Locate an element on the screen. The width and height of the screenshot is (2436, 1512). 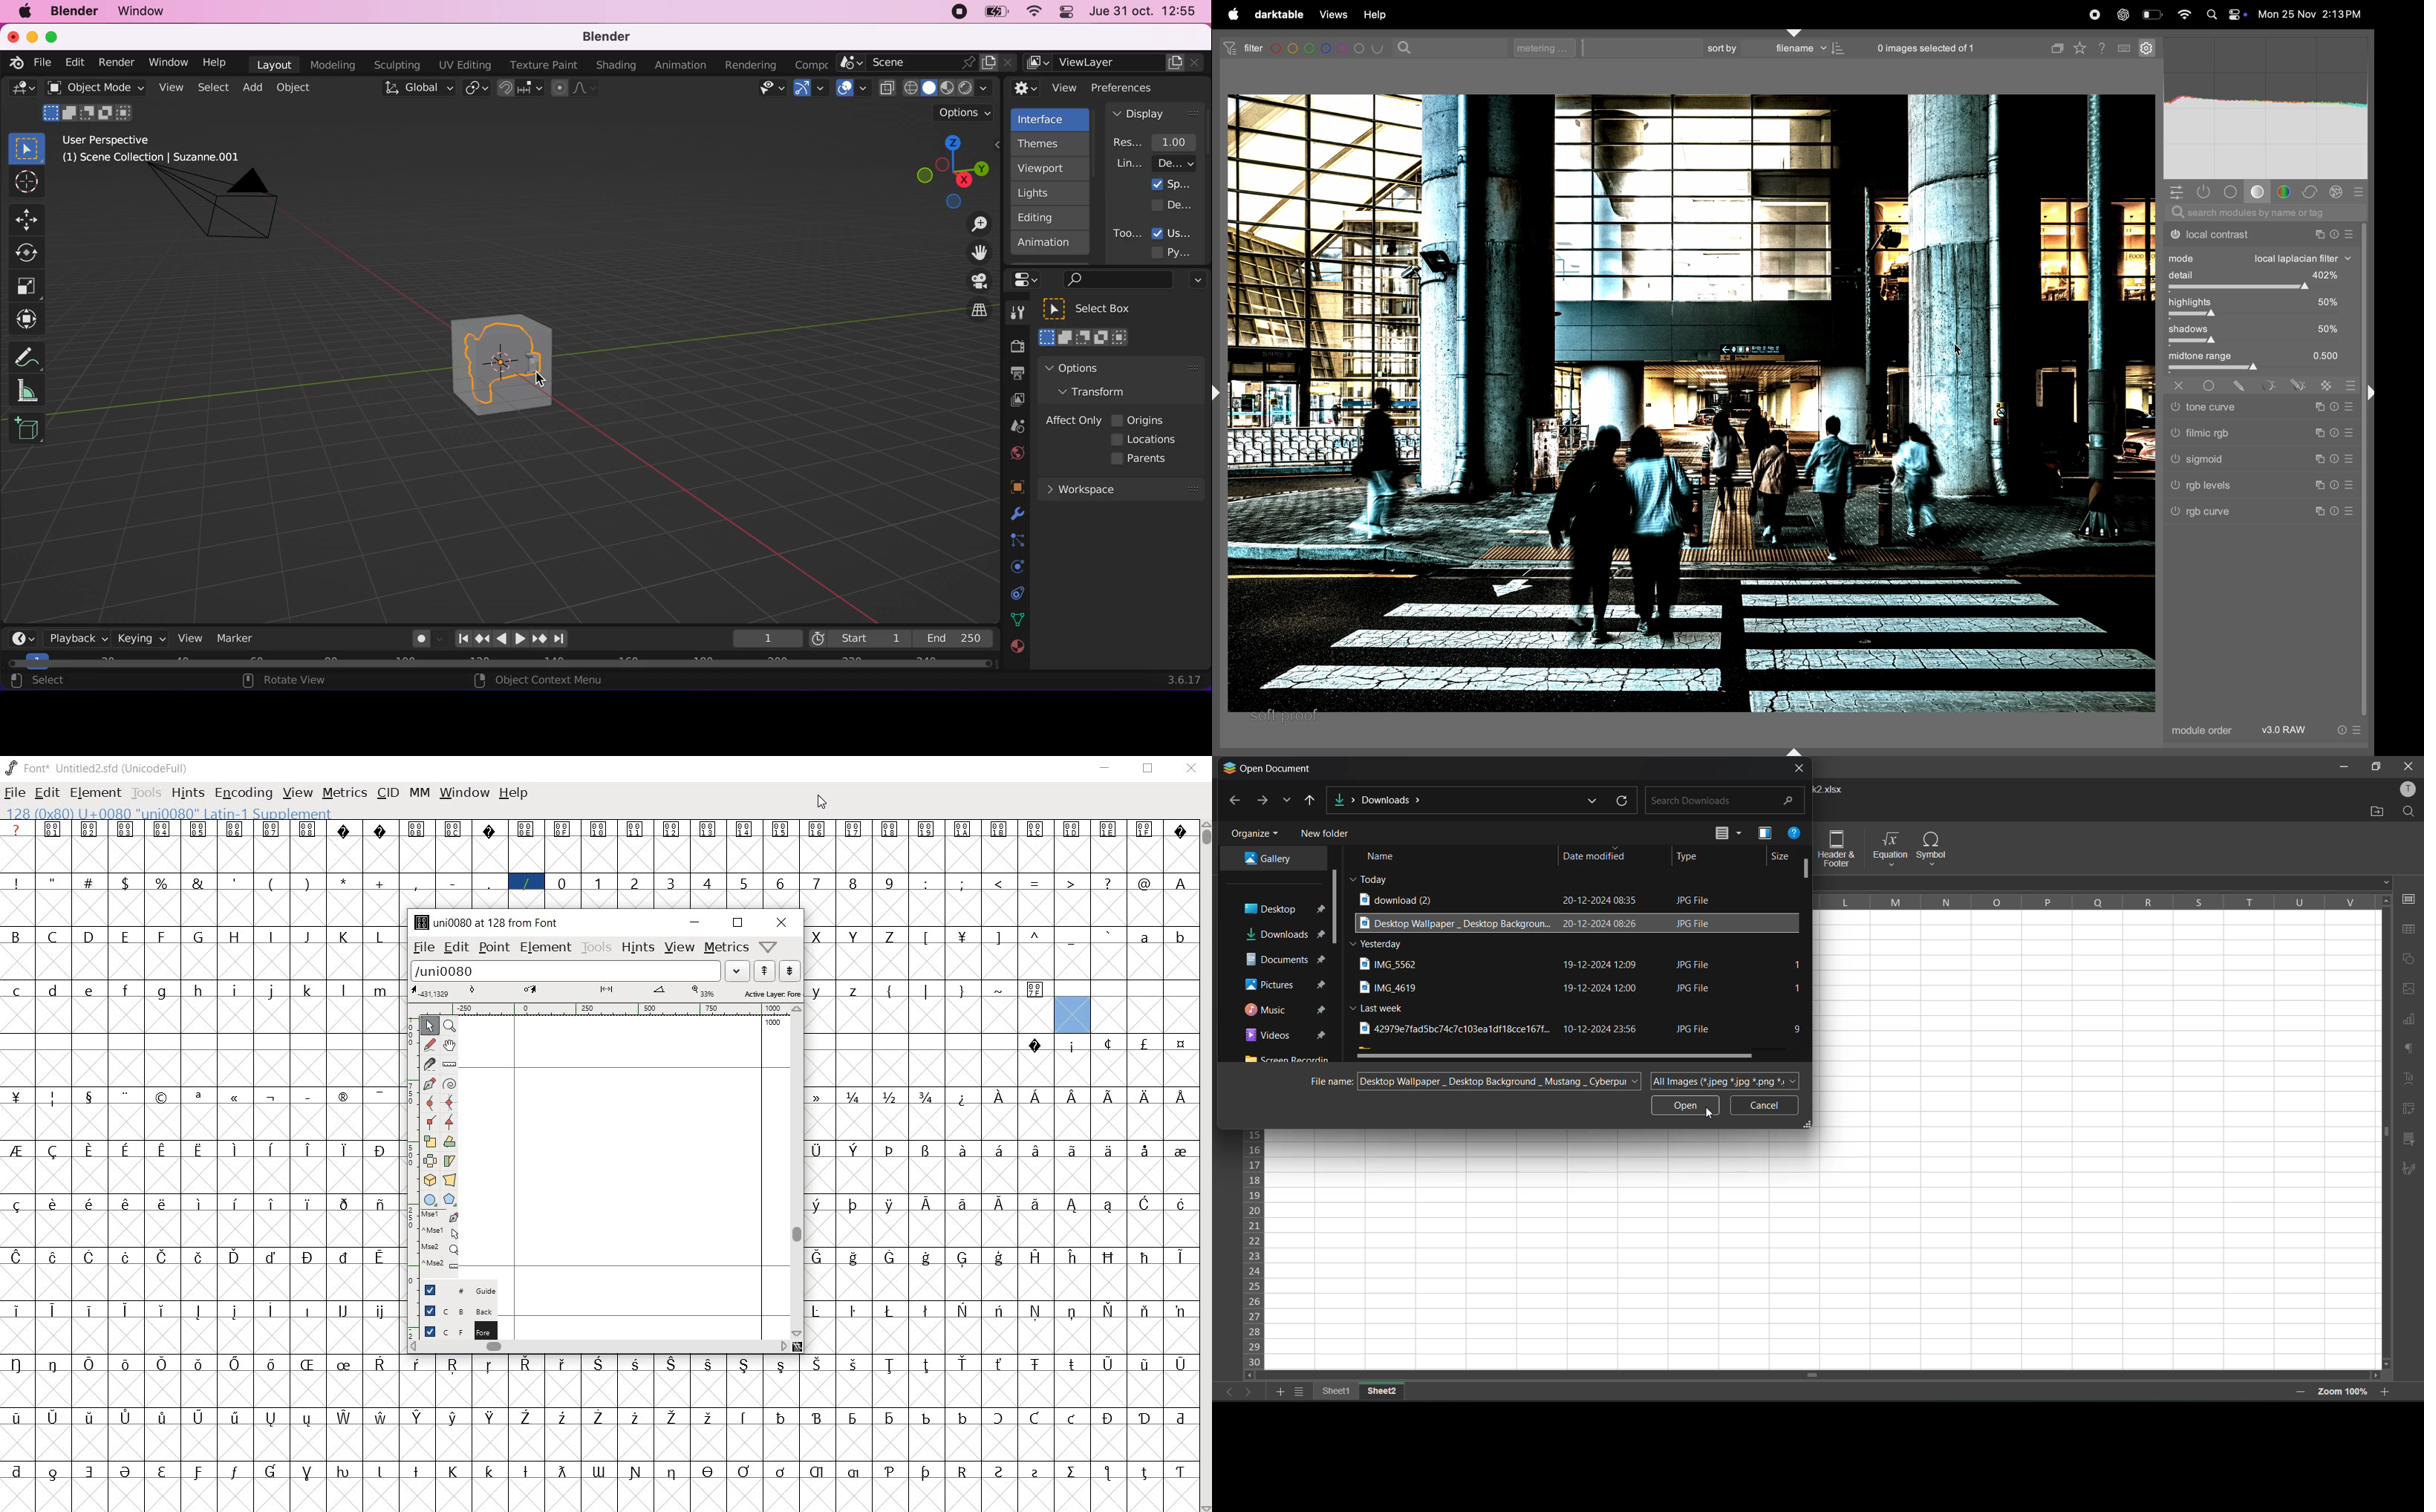
object context menu is located at coordinates (542, 680).